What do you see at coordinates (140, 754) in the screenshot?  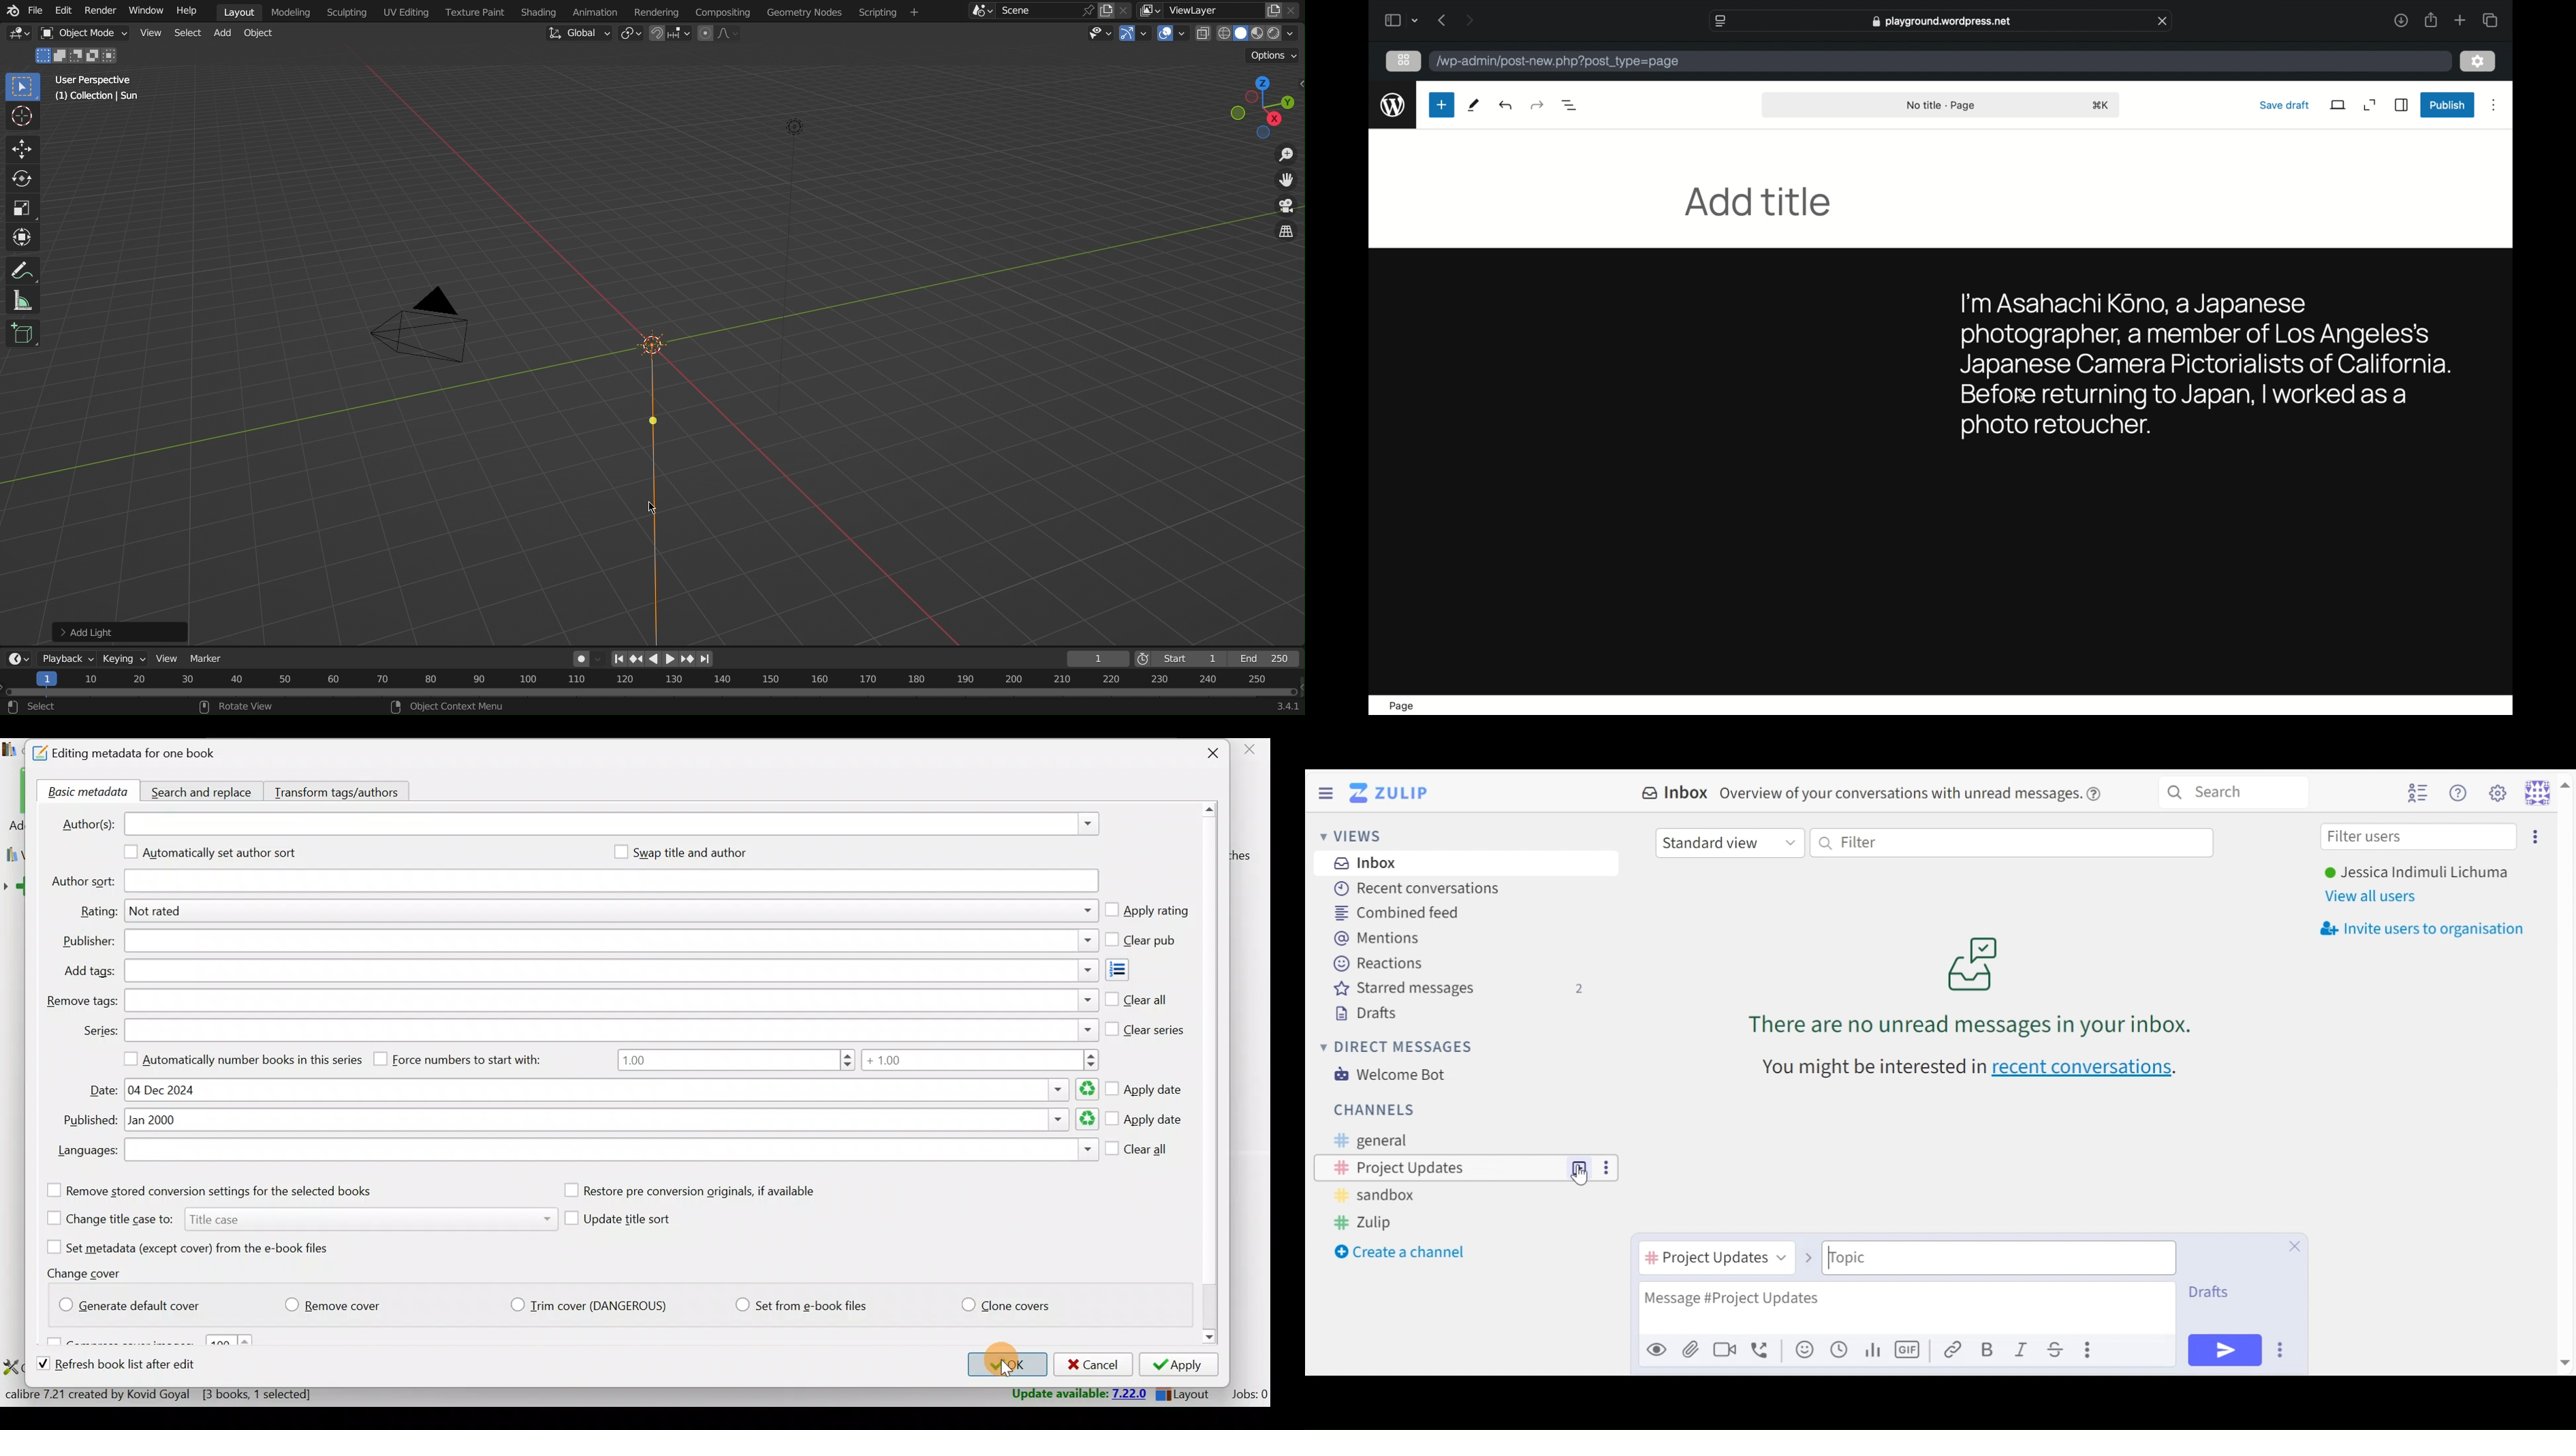 I see `Editing metadata for one book` at bounding box center [140, 754].